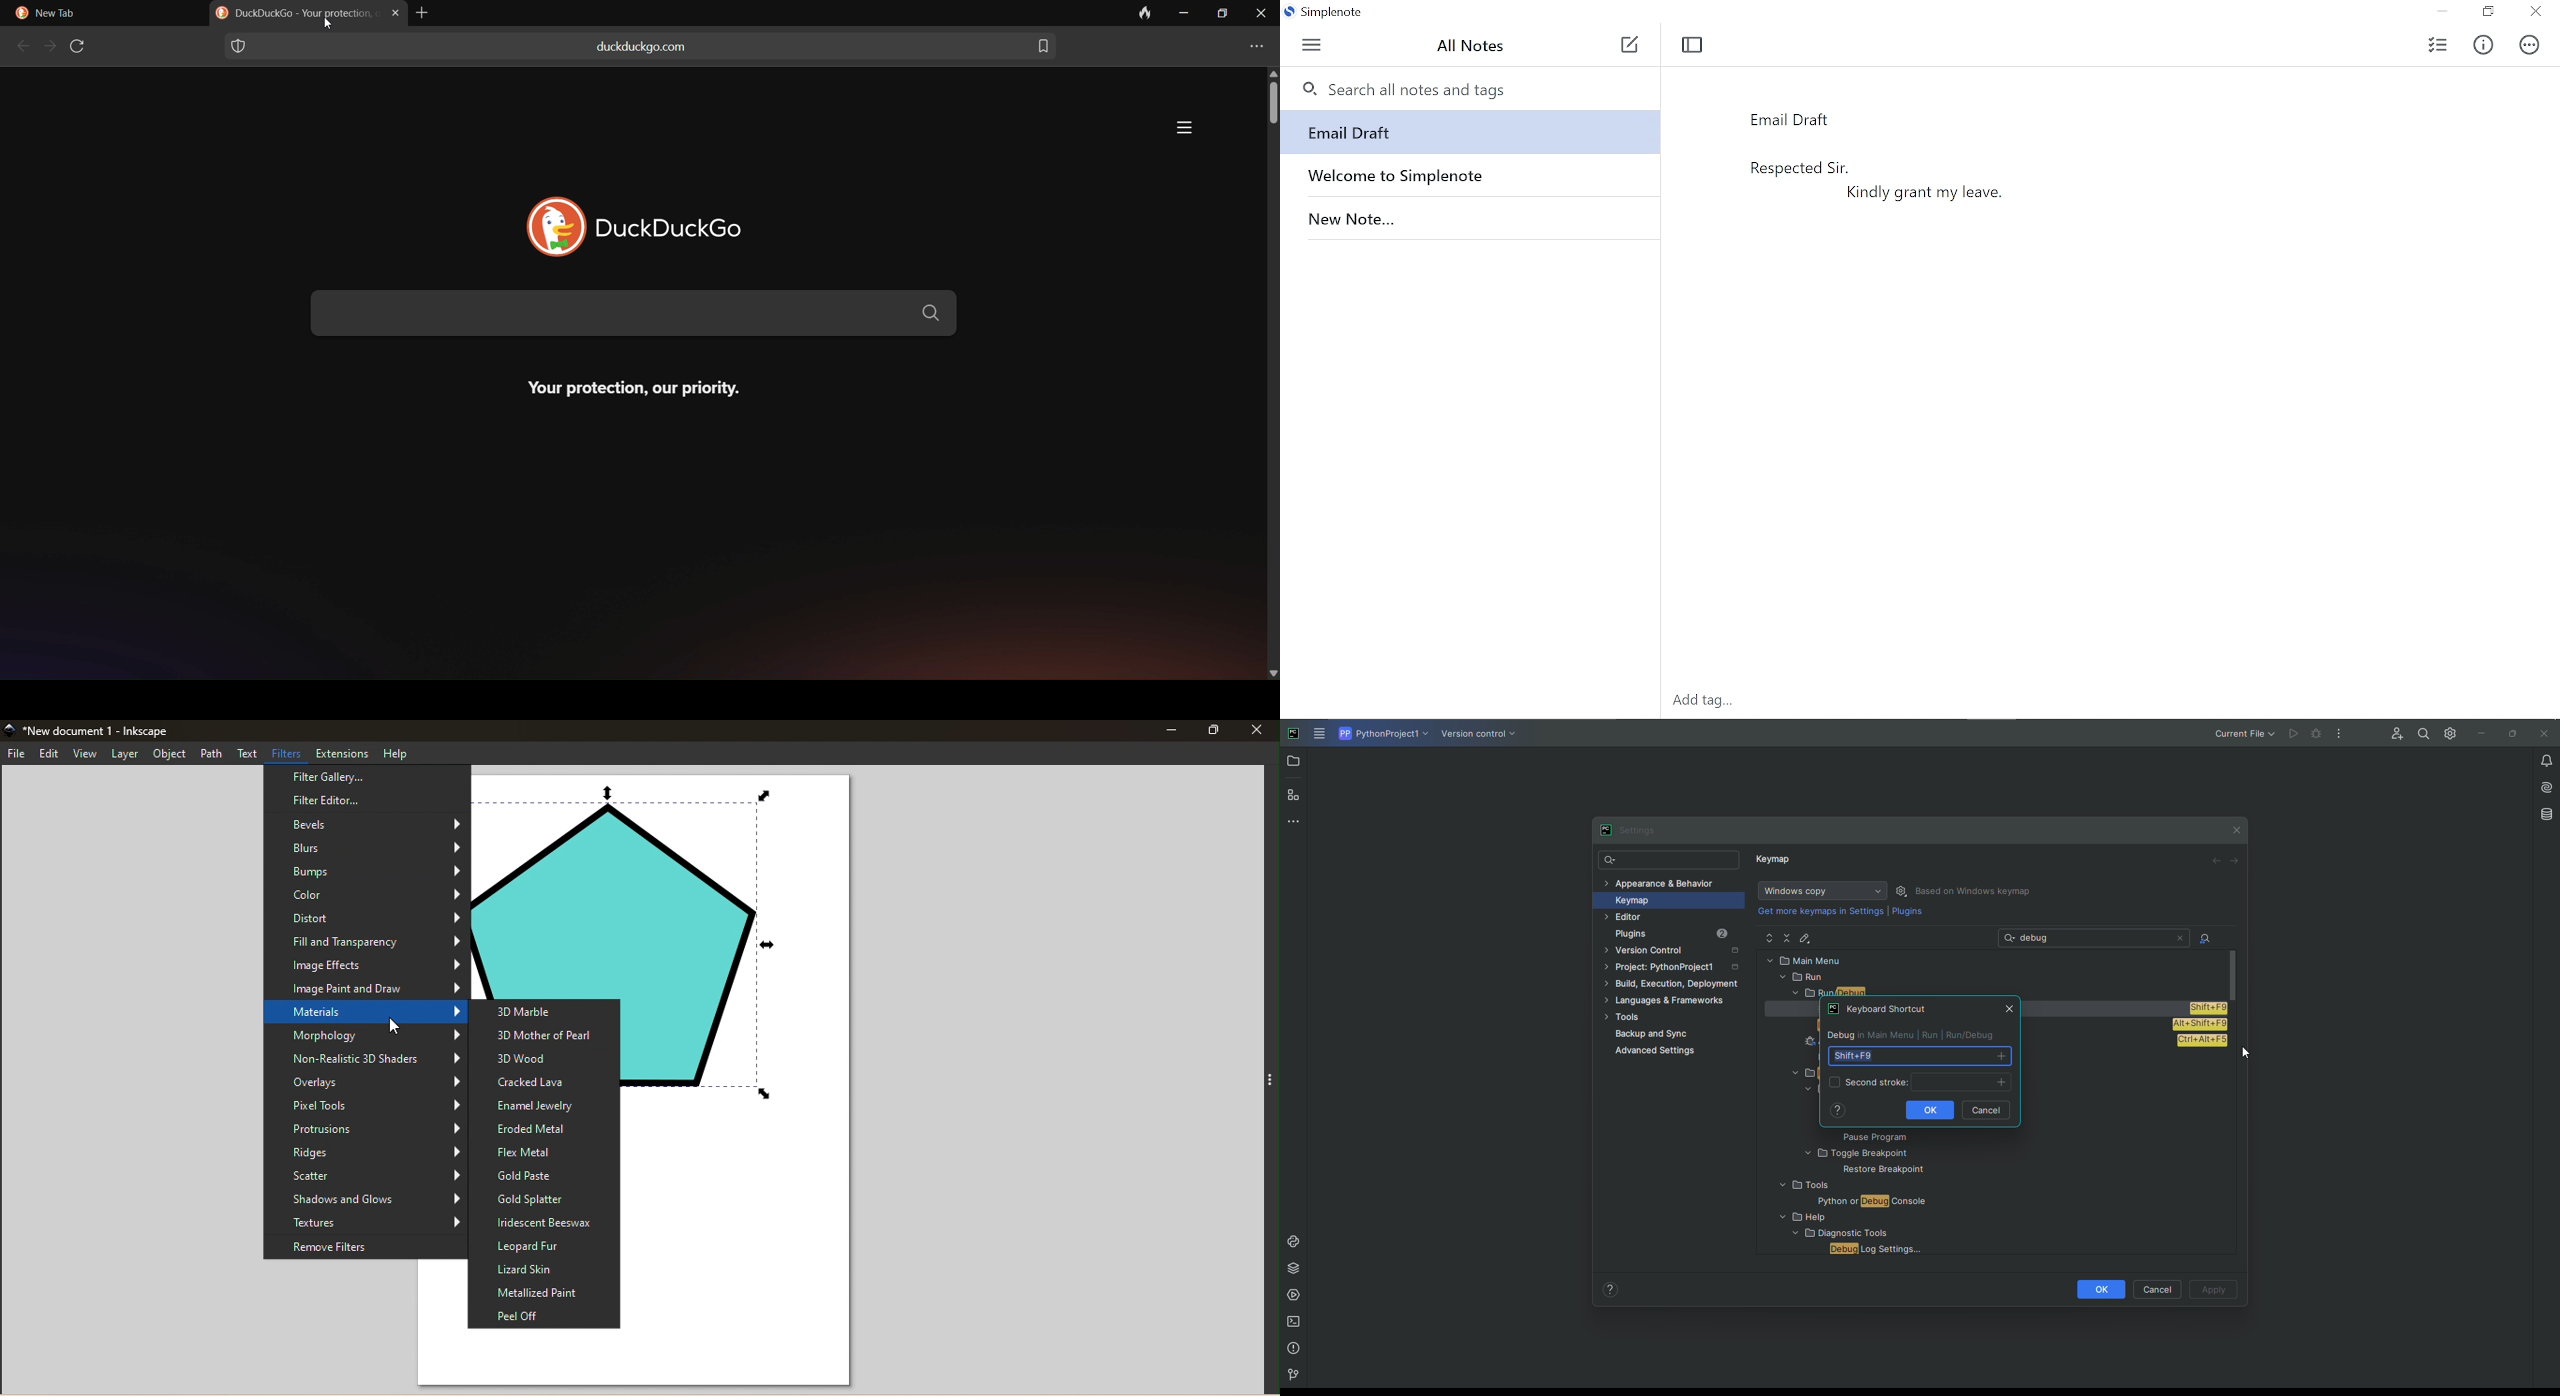 The width and height of the screenshot is (2576, 1400). I want to click on Text, so click(248, 753).